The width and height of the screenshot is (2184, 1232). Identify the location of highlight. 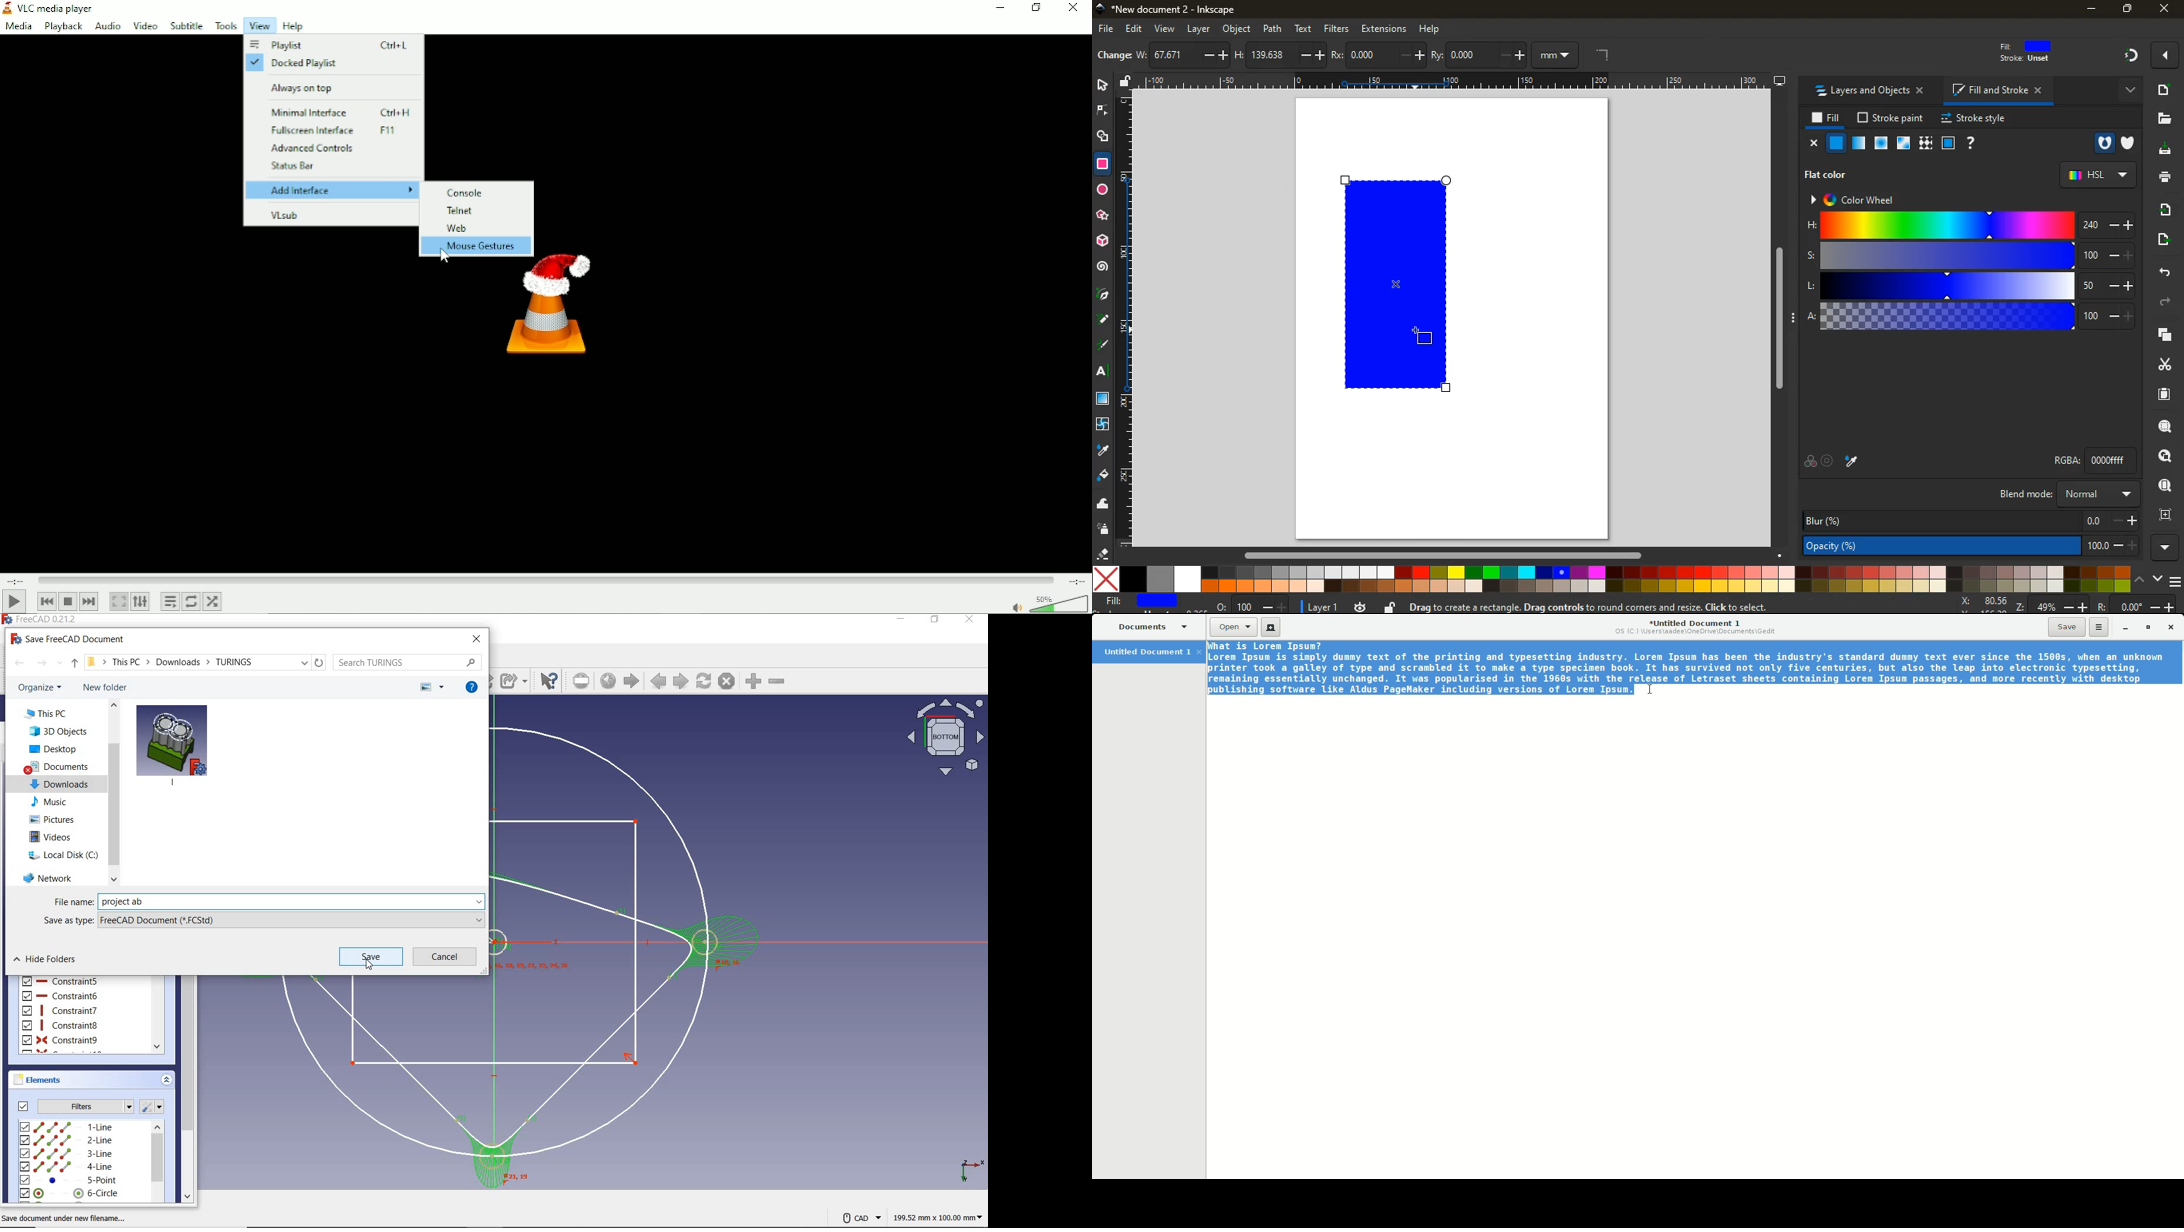
(1106, 347).